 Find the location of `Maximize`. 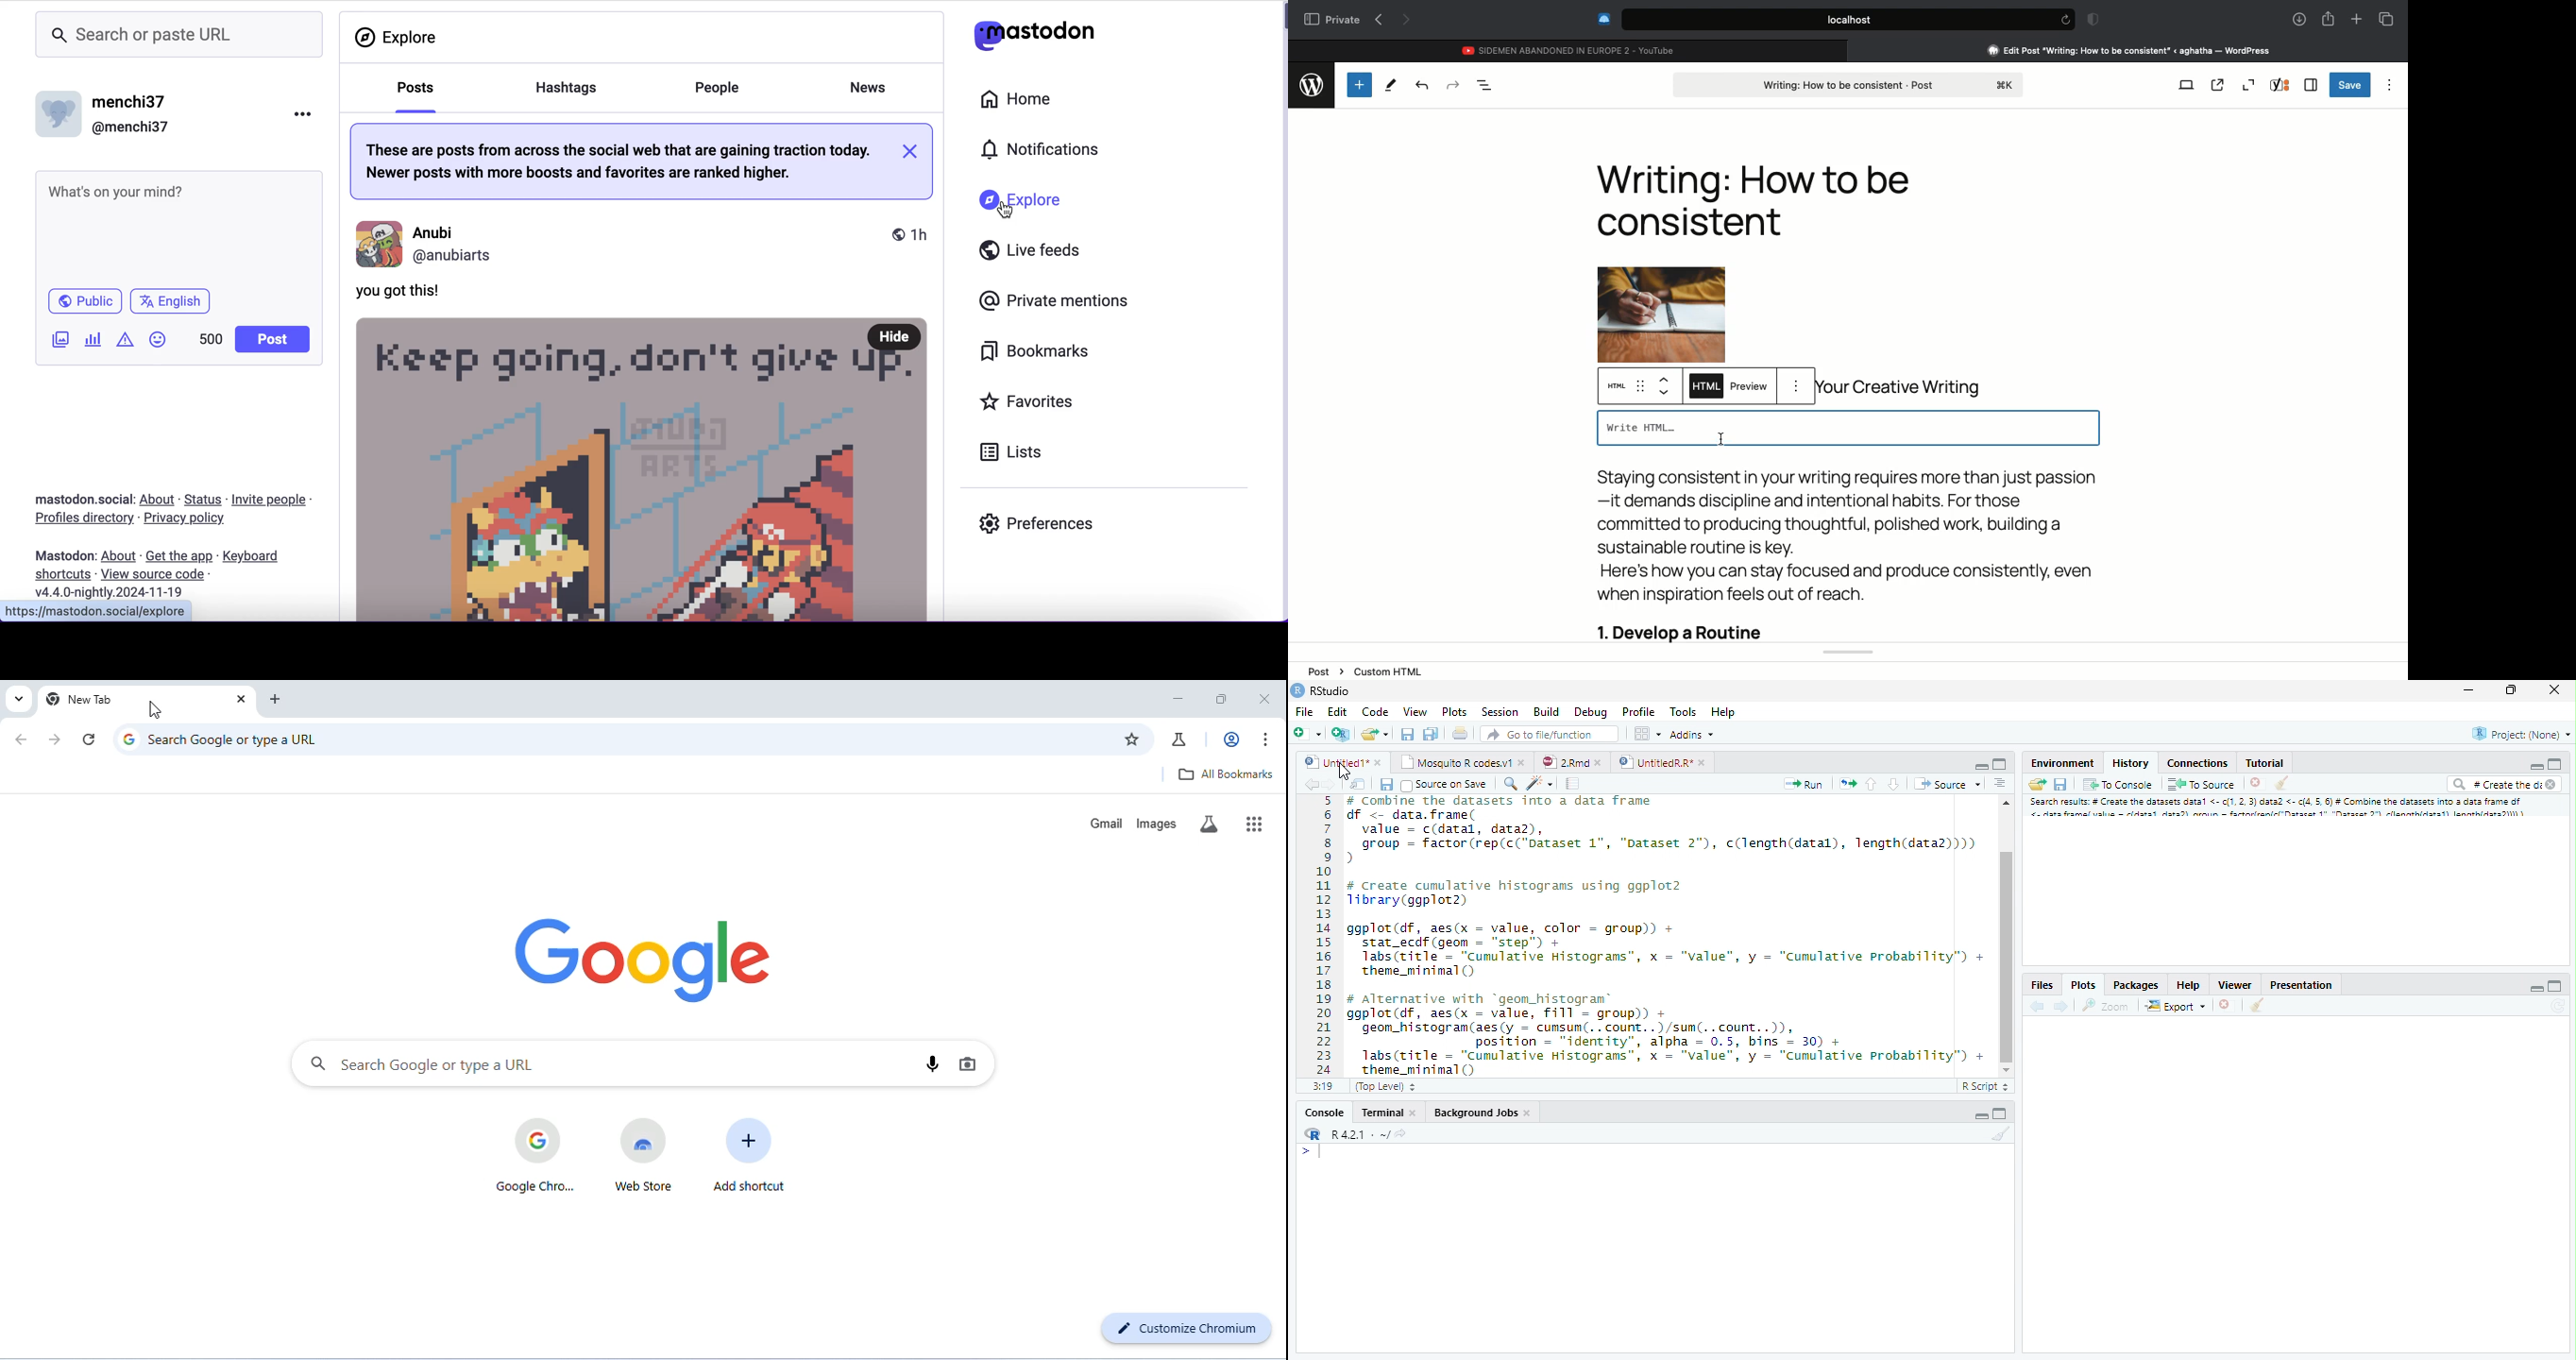

Maximize is located at coordinates (2510, 690).